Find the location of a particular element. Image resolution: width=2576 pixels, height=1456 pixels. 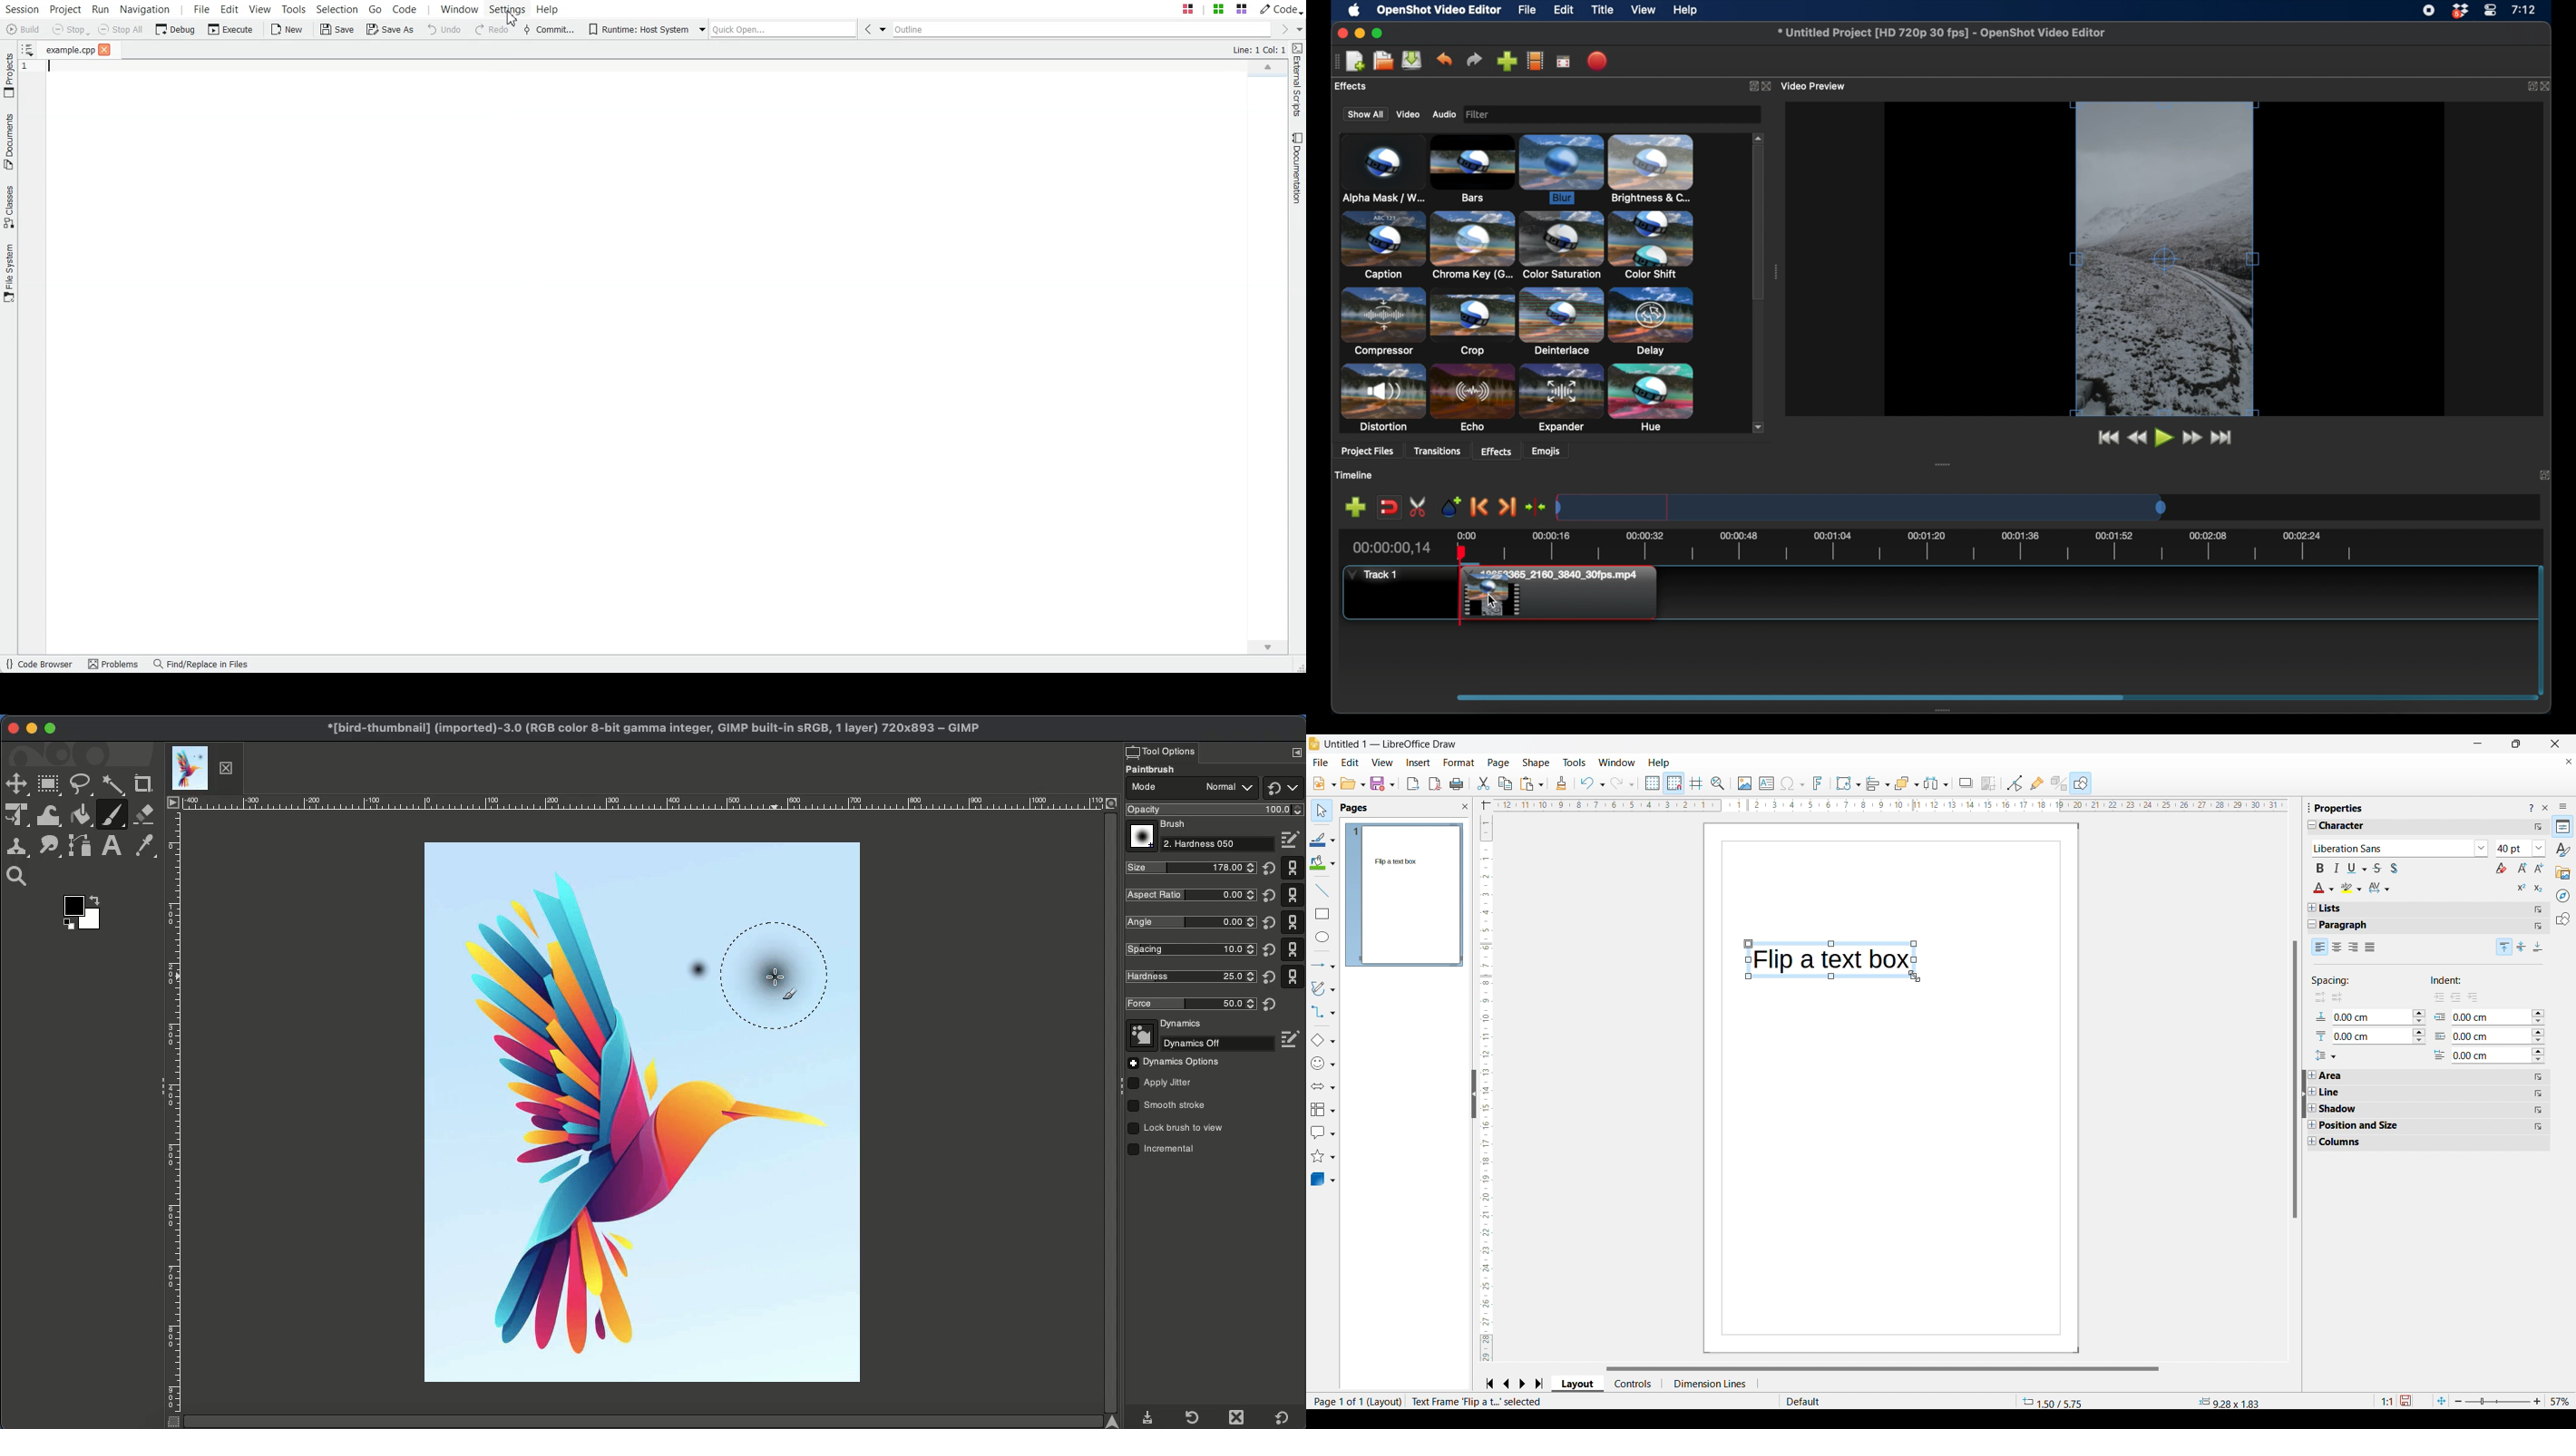

Insert image is located at coordinates (1746, 784).